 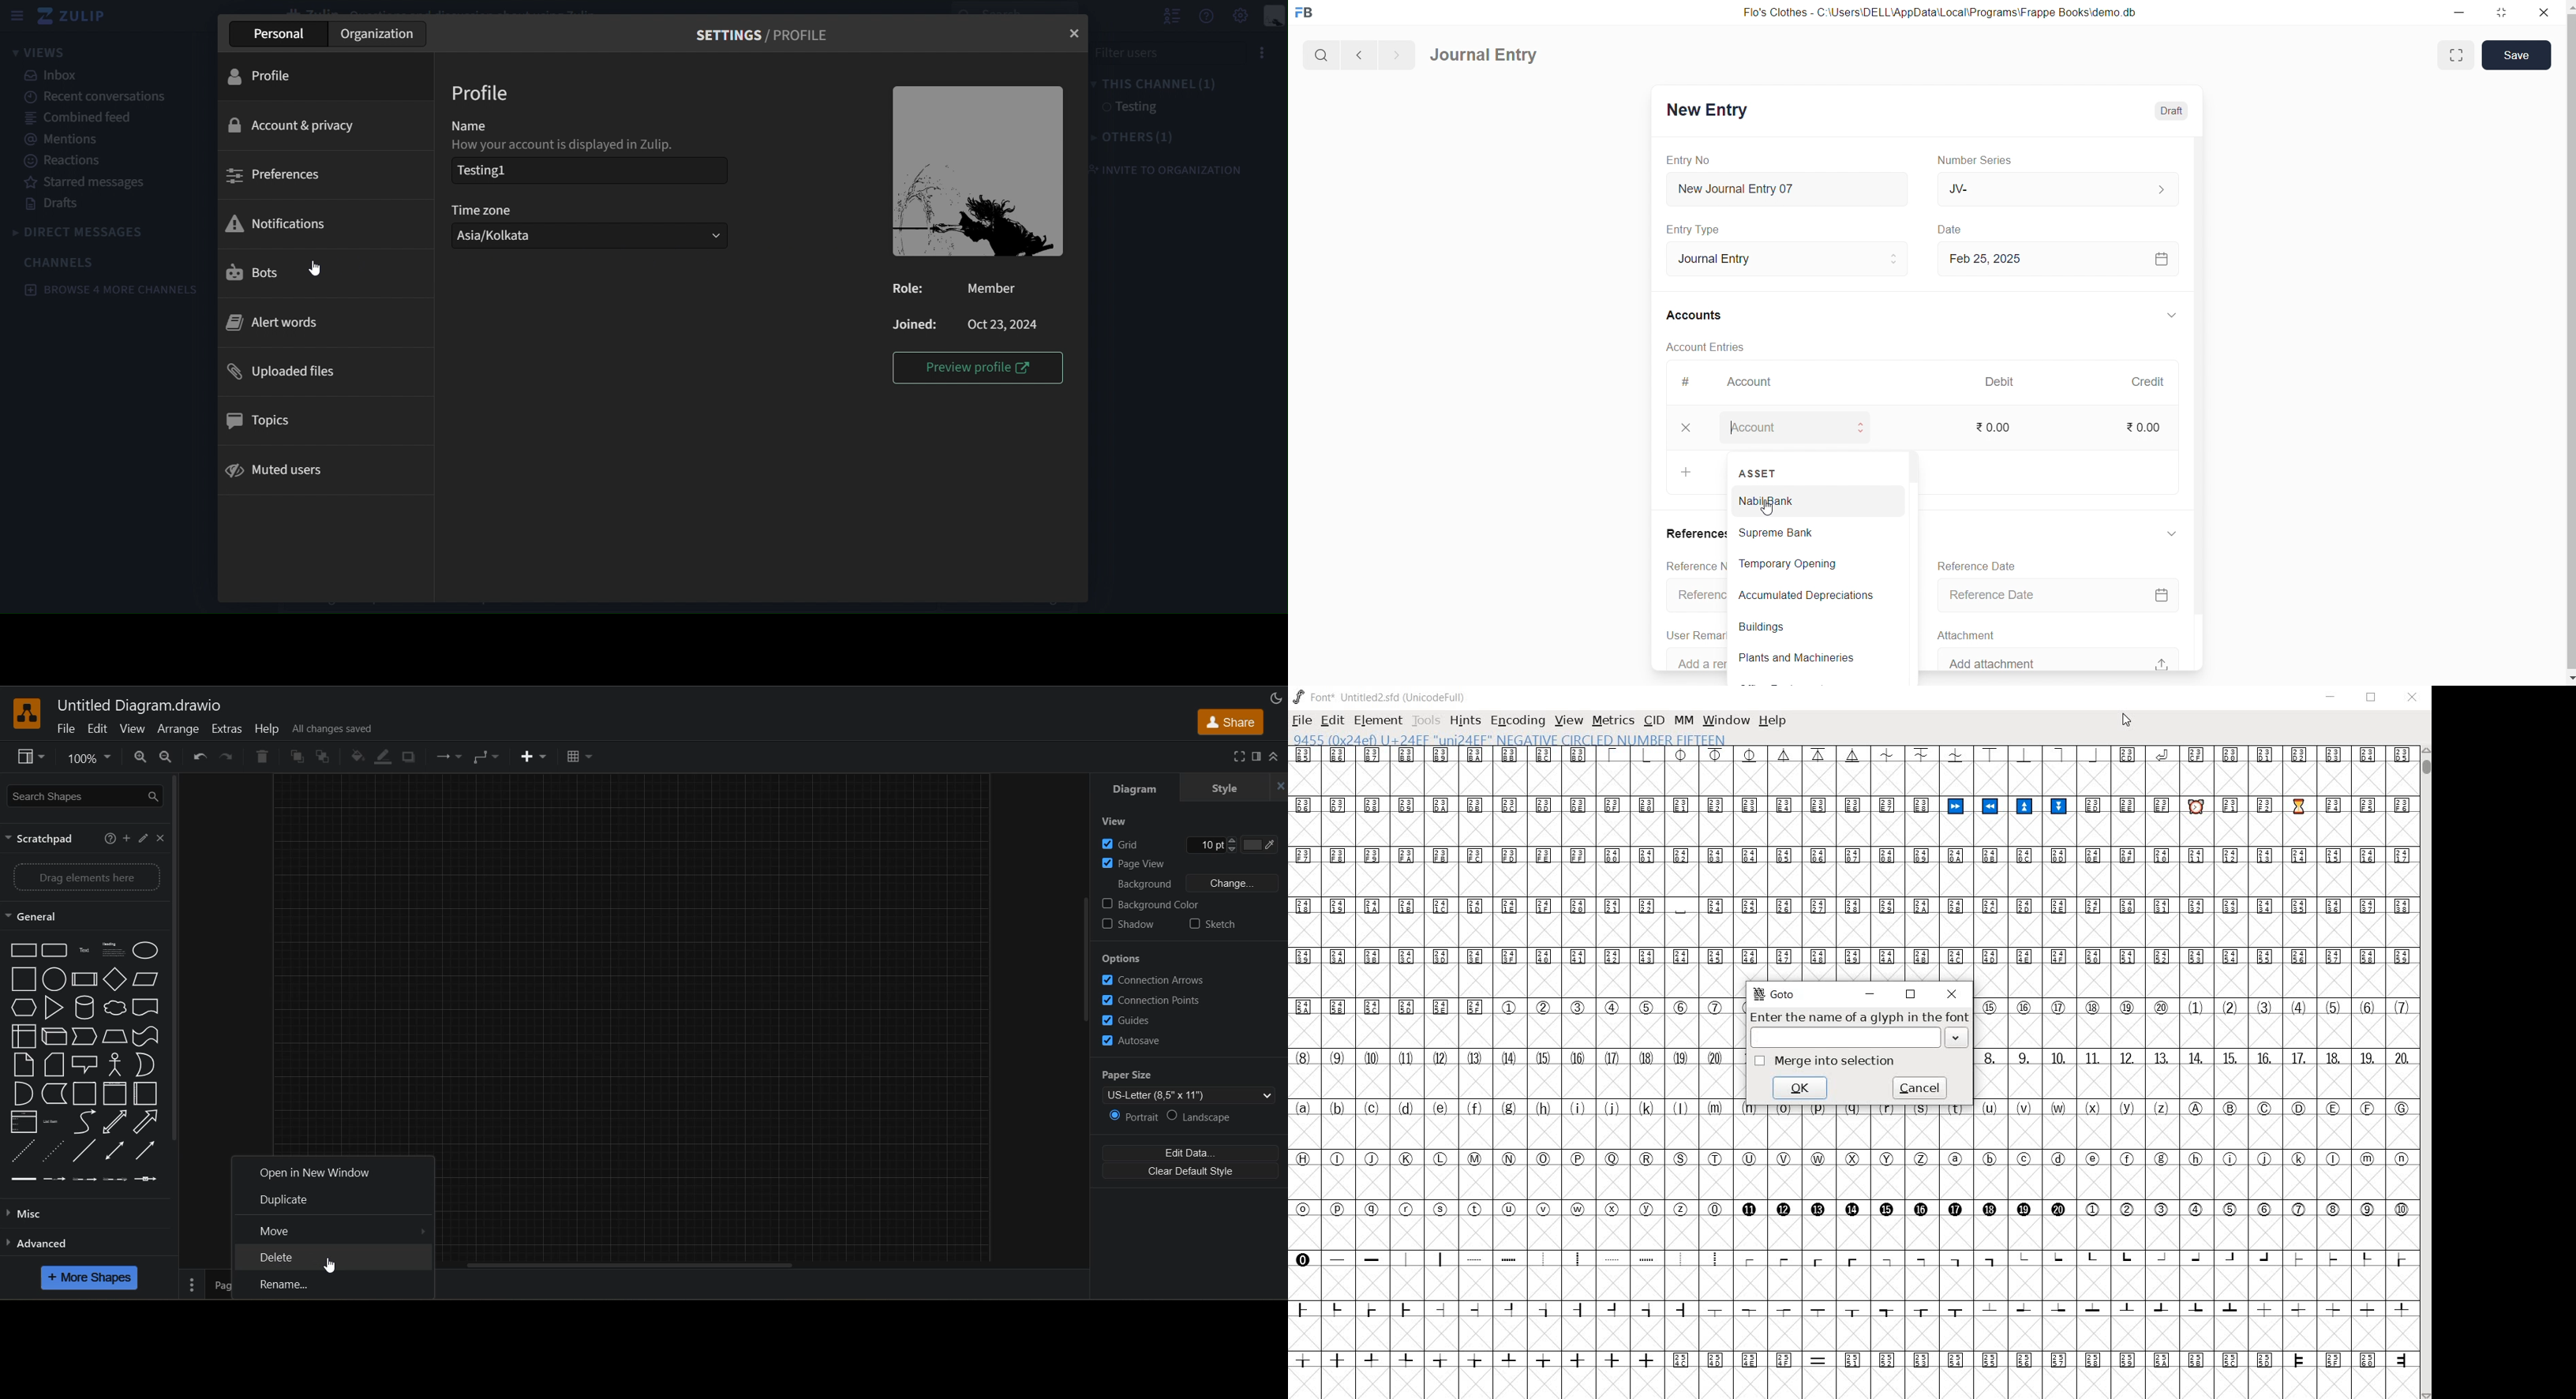 I want to click on Accumulated Depreciations, so click(x=1806, y=596).